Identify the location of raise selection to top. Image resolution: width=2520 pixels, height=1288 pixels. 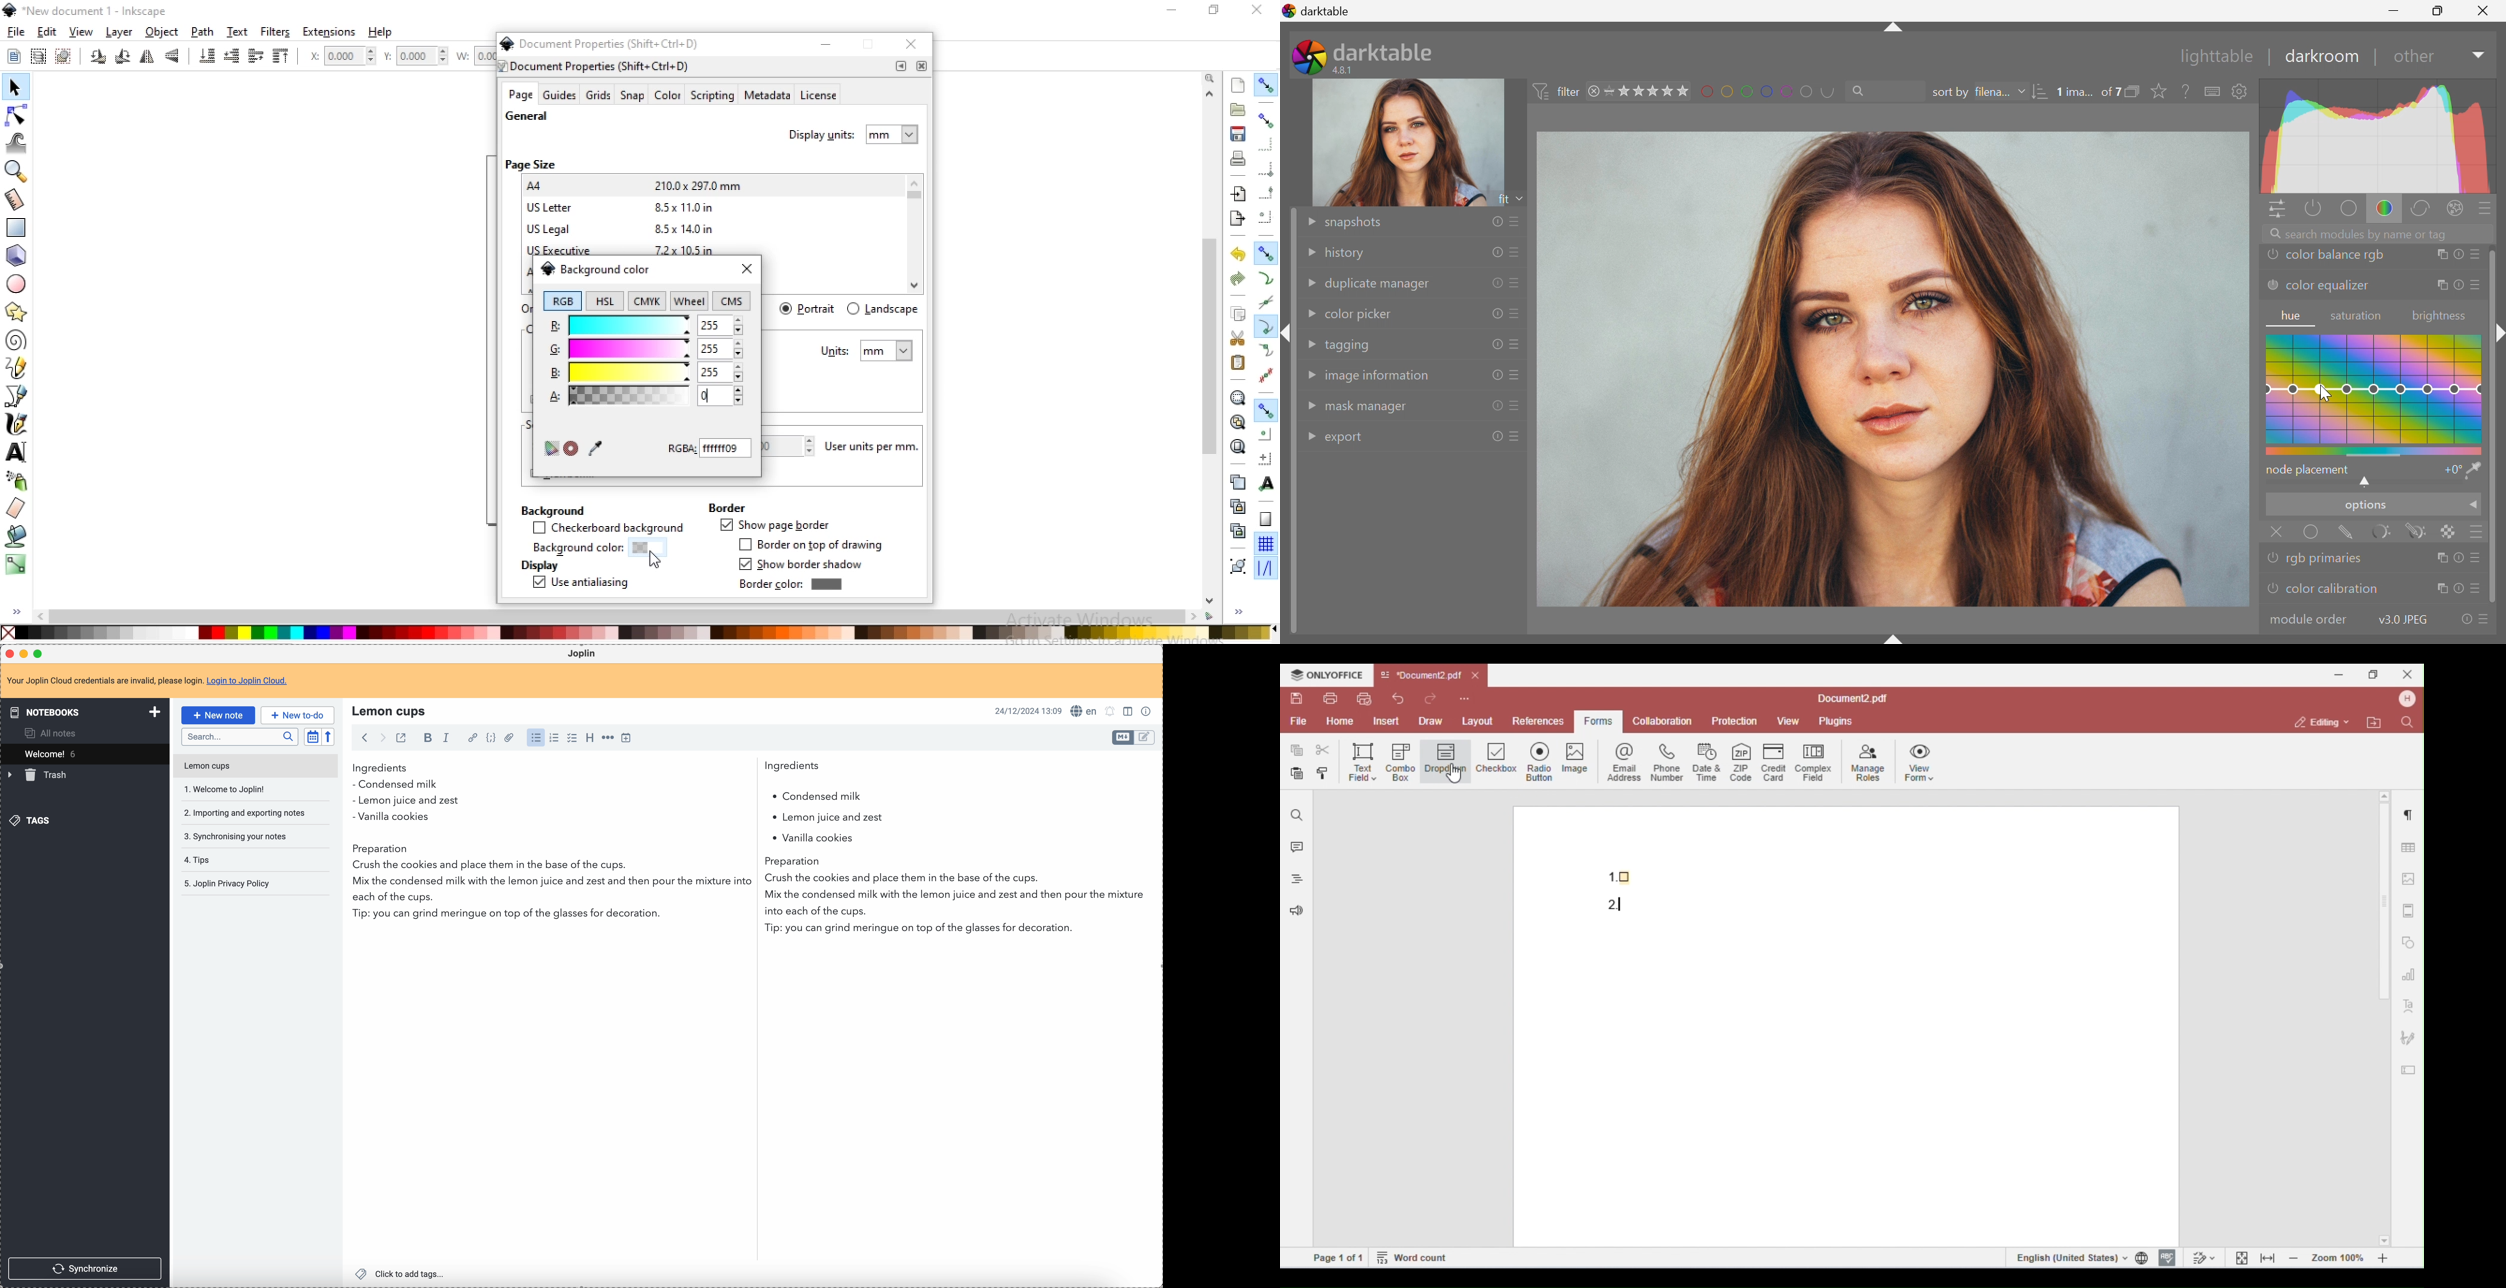
(281, 57).